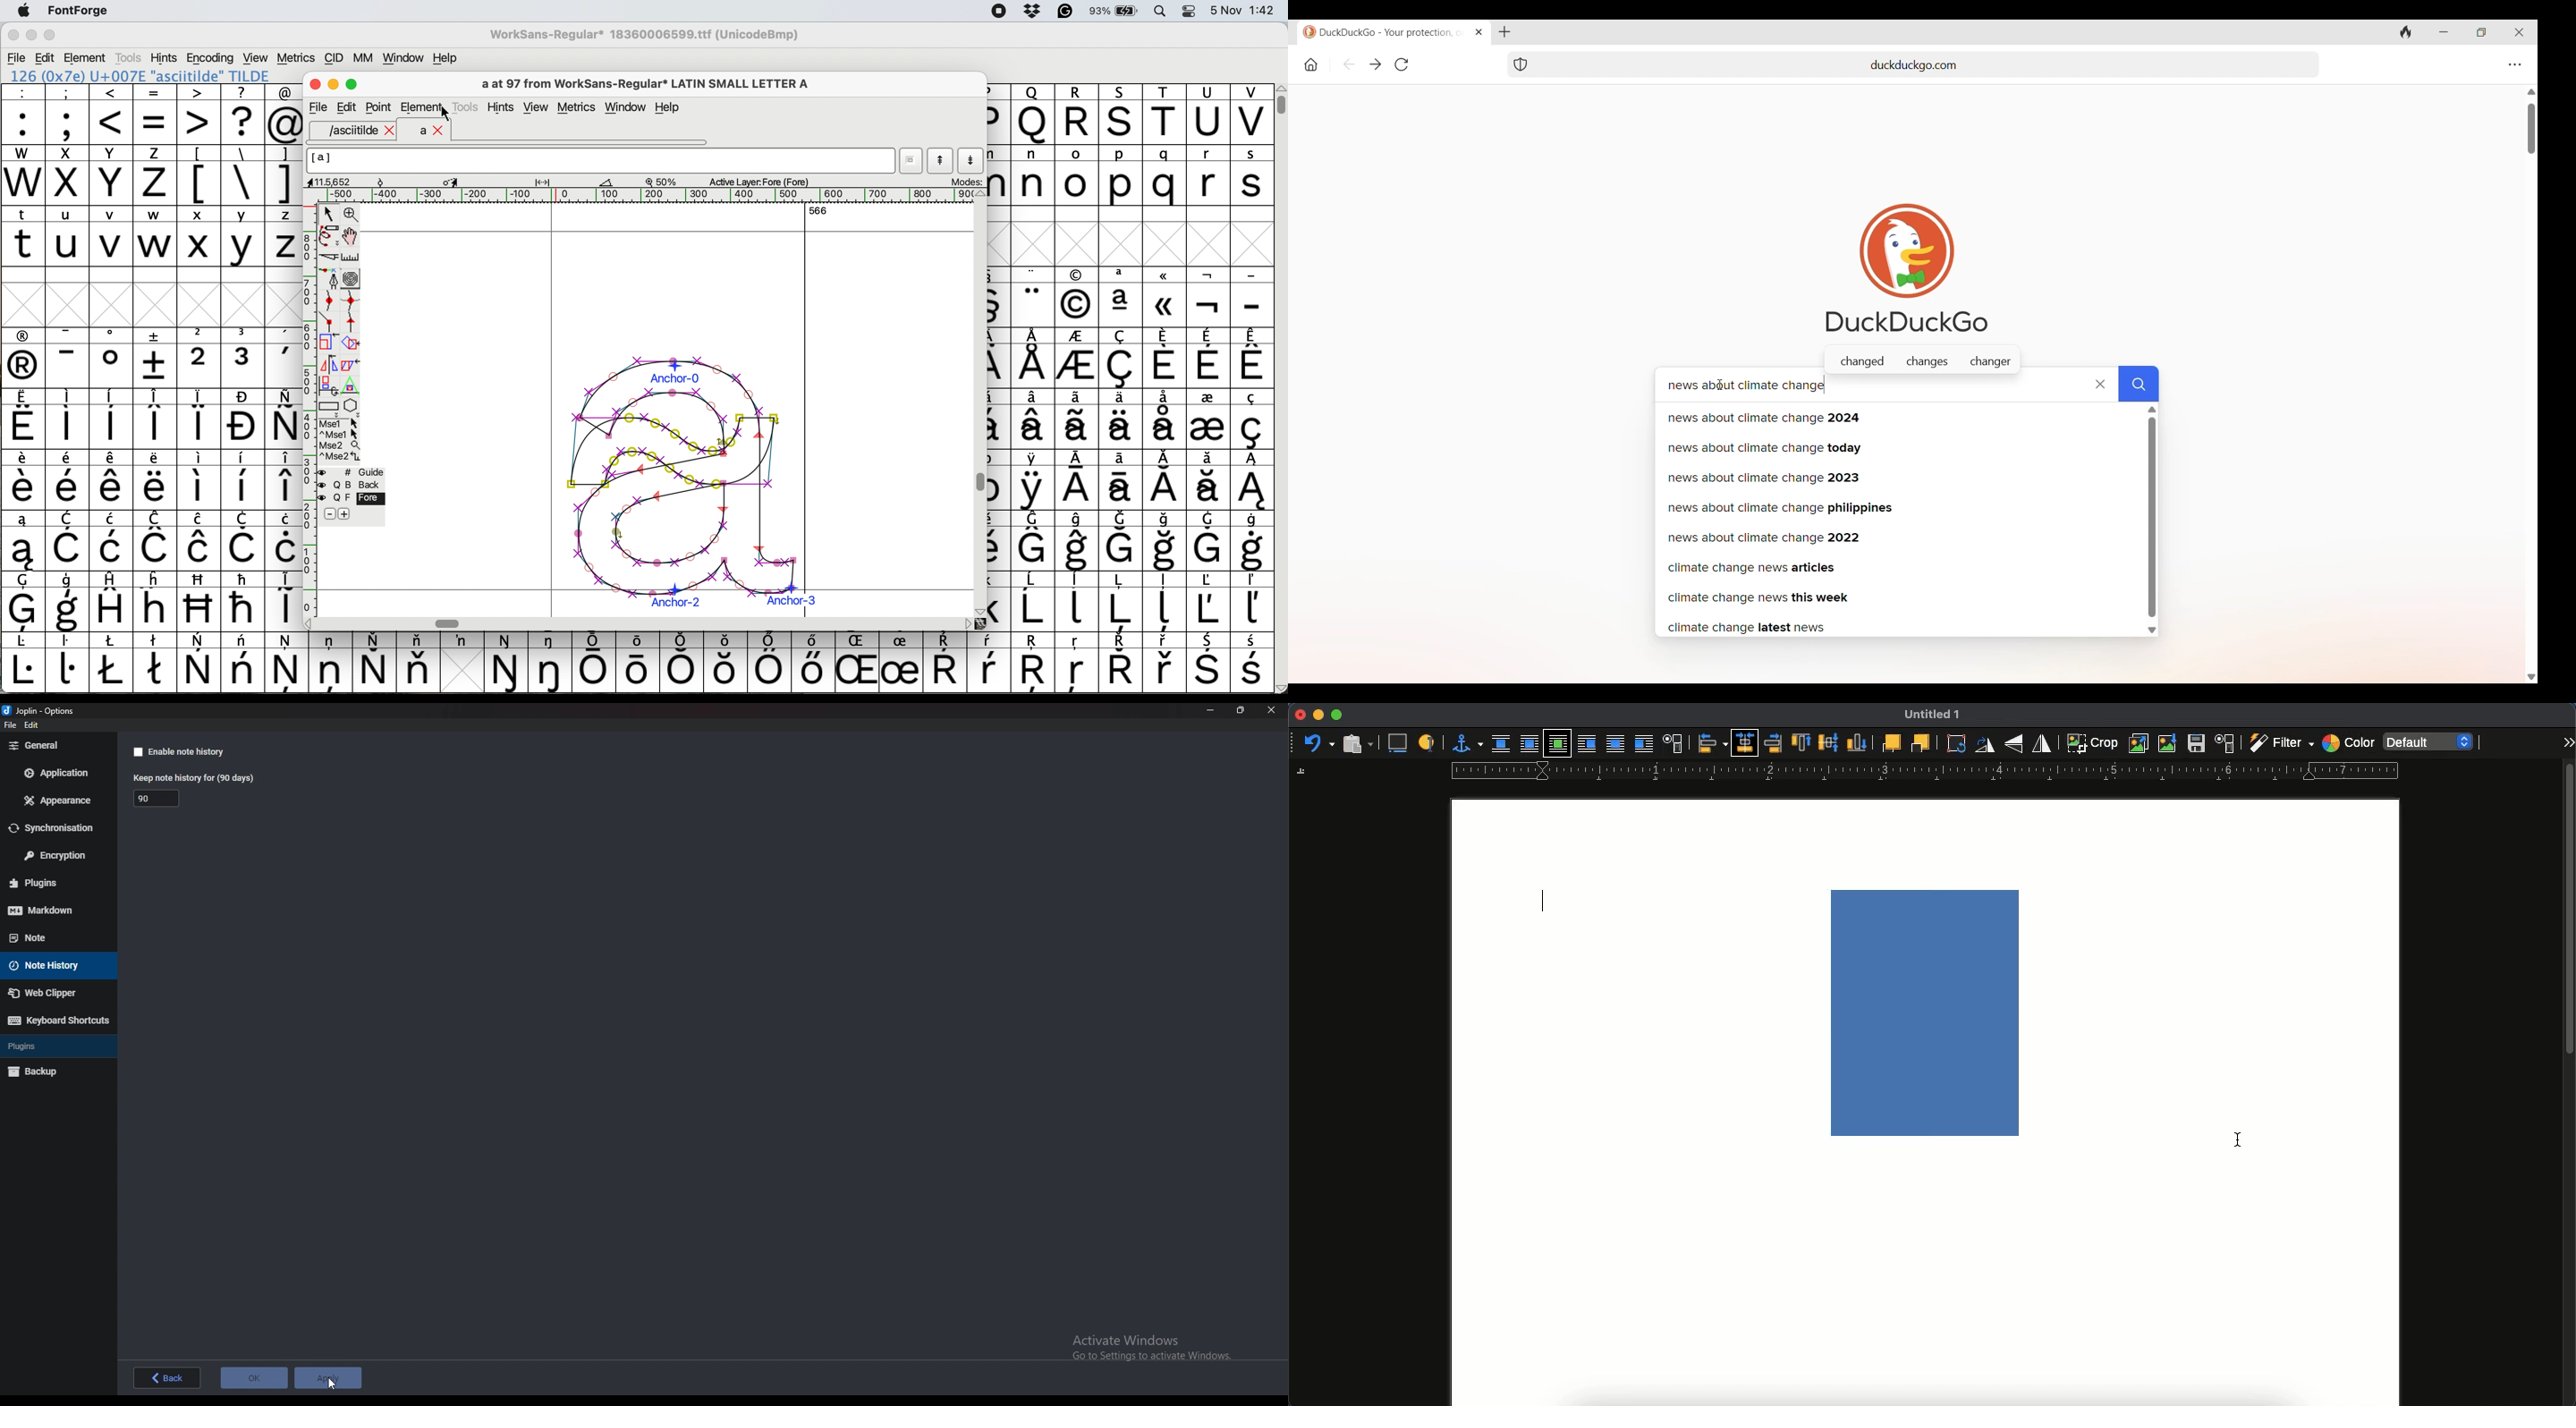 The height and width of the screenshot is (1428, 2576). What do you see at coordinates (55, 745) in the screenshot?
I see `general` at bounding box center [55, 745].